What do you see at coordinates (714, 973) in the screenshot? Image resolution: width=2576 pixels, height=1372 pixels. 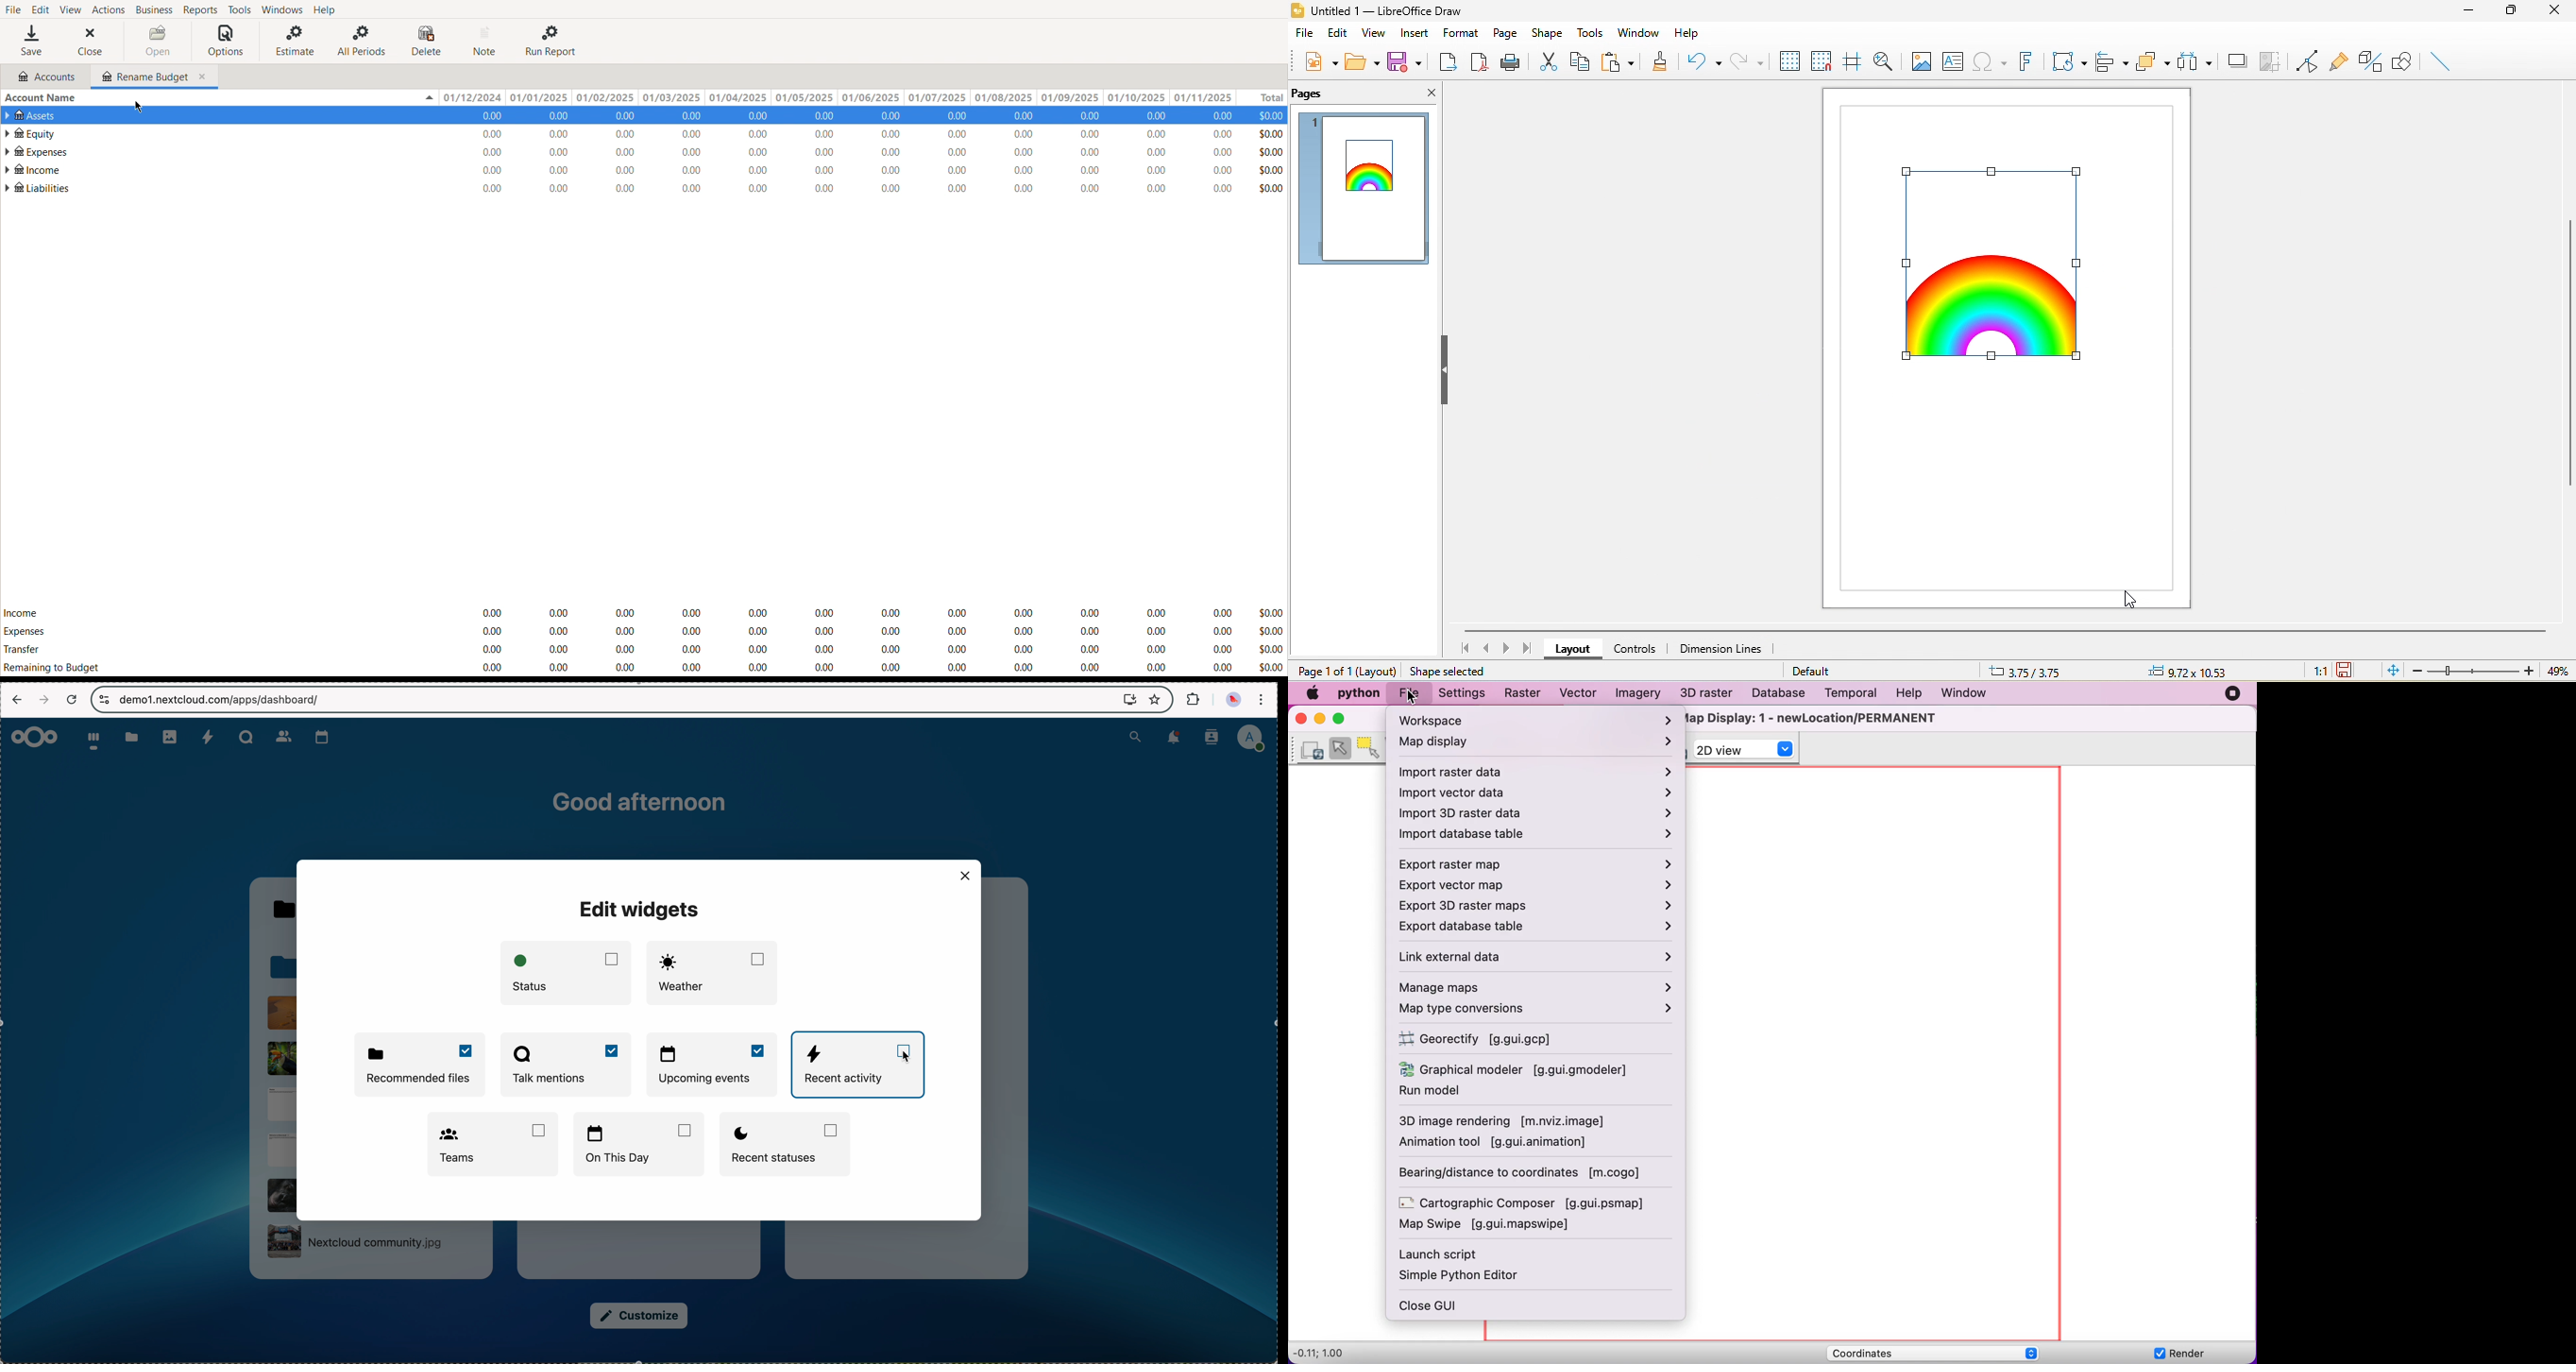 I see `weather` at bounding box center [714, 973].